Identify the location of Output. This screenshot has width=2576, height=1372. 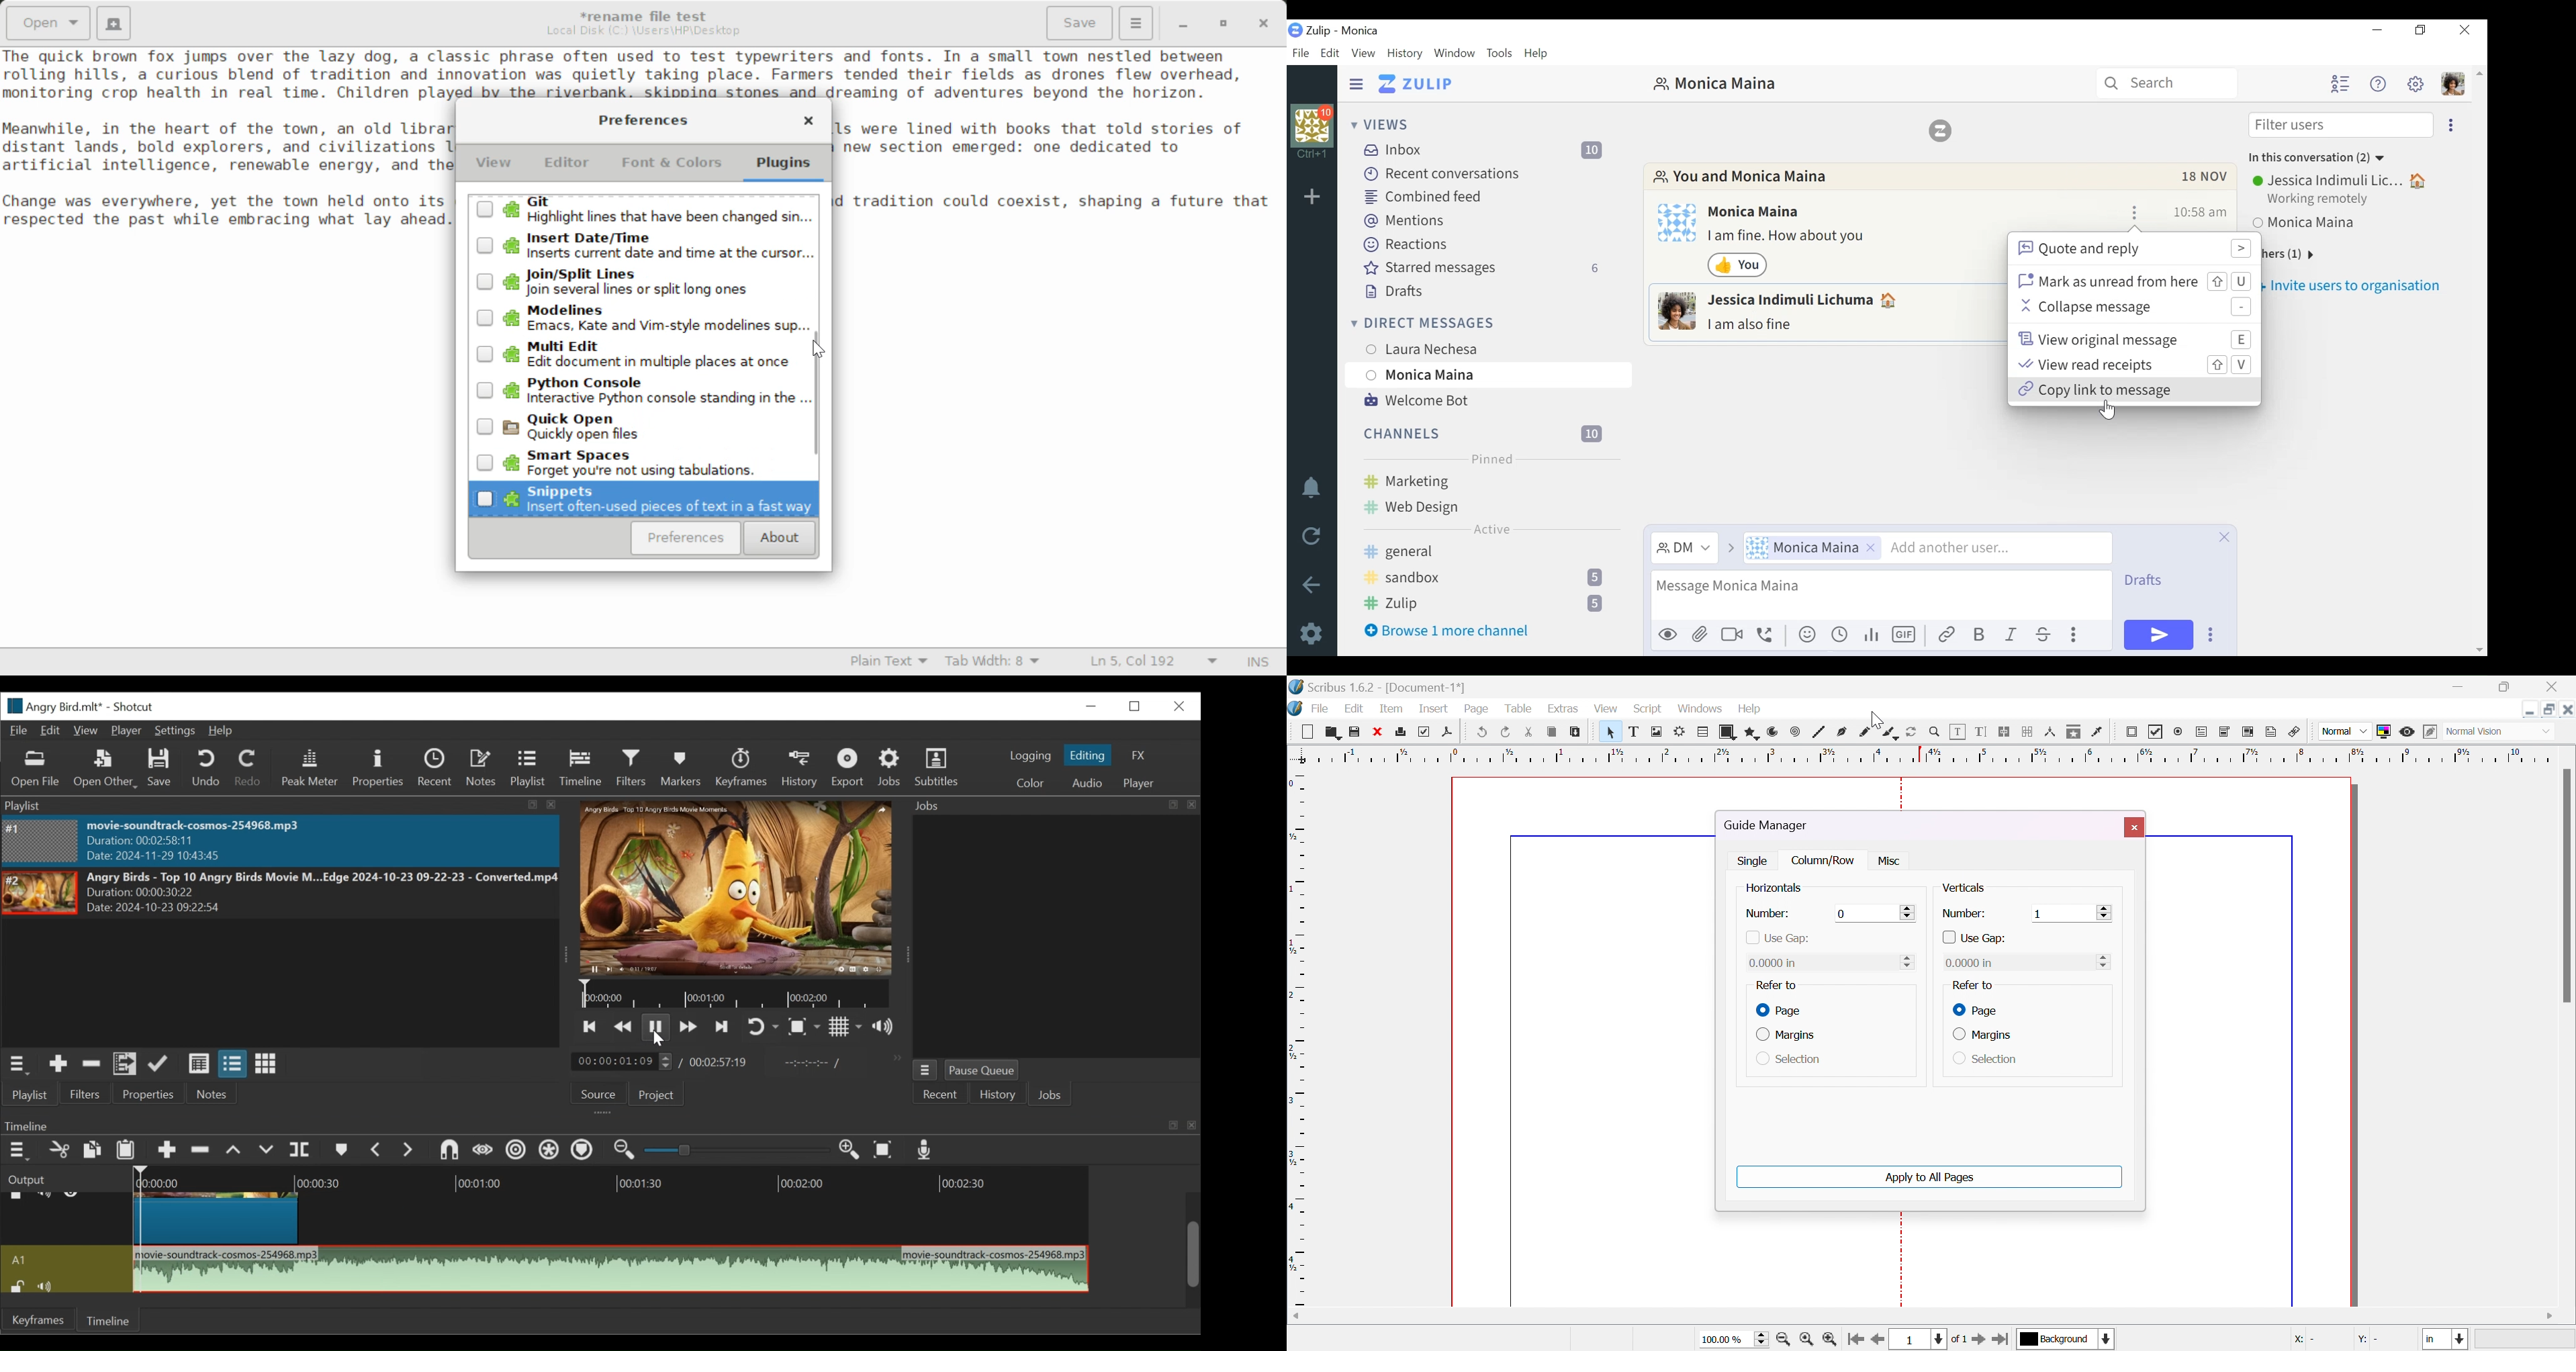
(64, 1178).